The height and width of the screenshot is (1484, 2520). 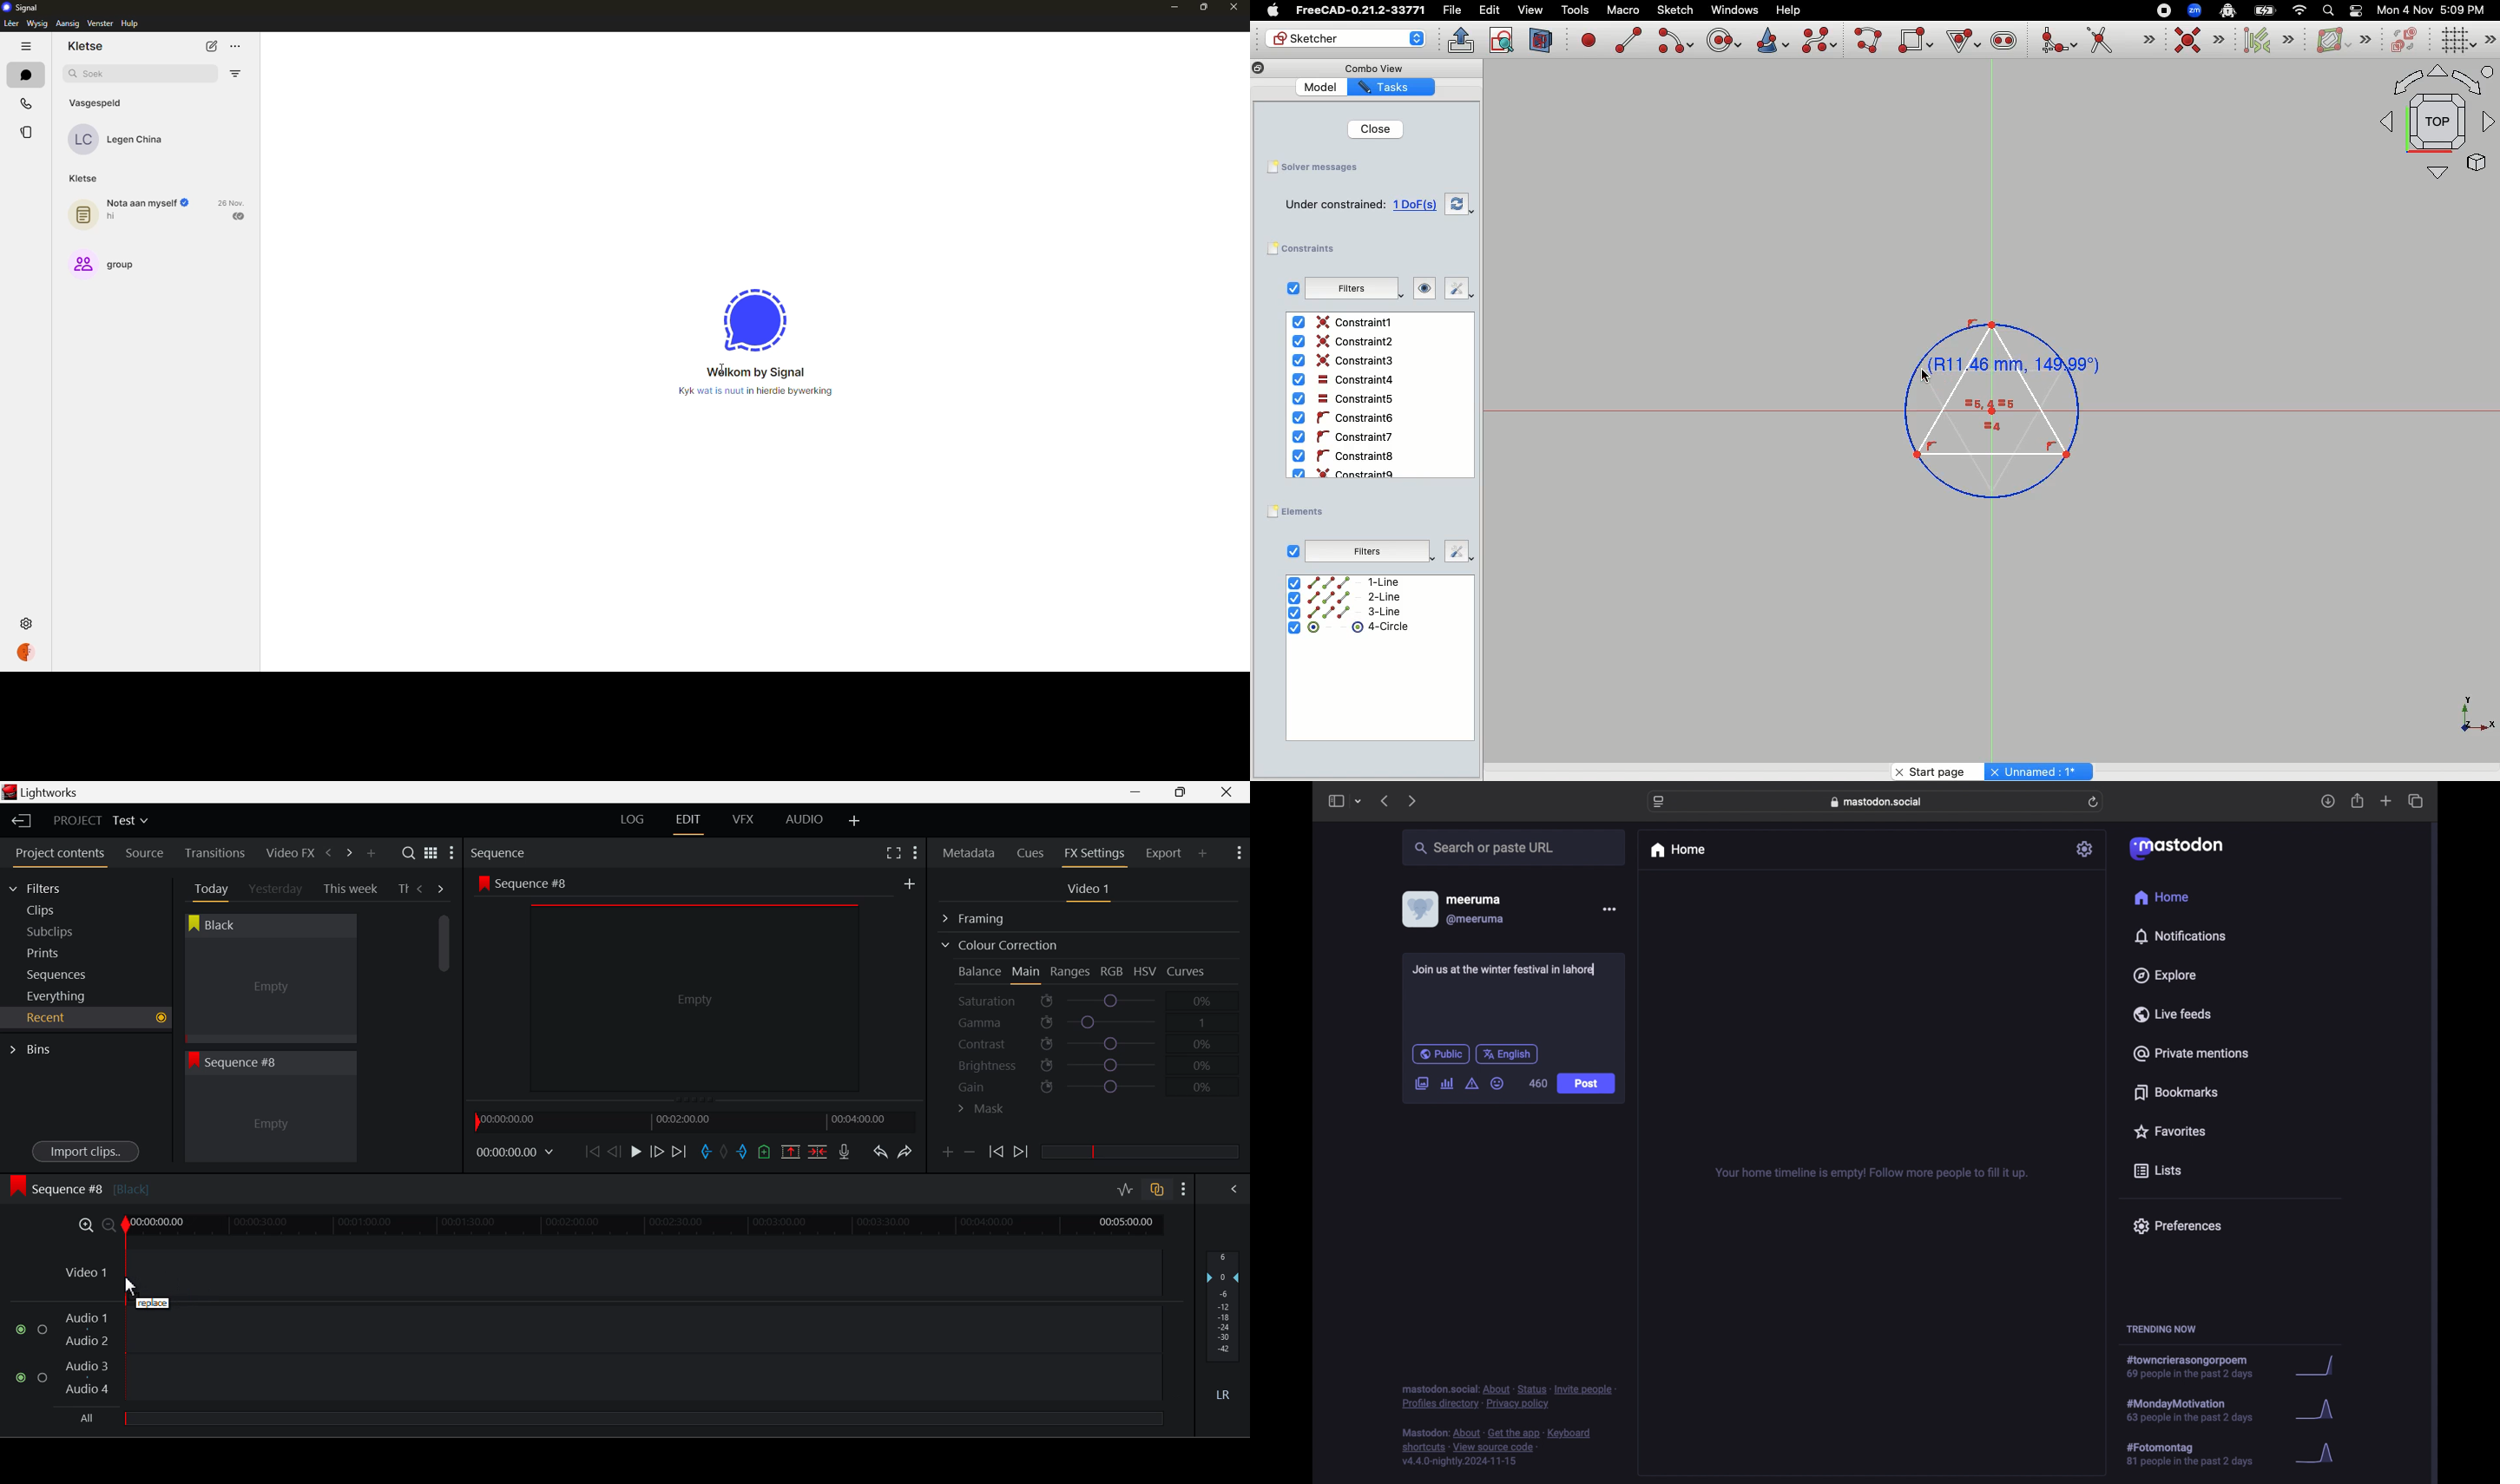 I want to click on HSV, so click(x=1145, y=971).